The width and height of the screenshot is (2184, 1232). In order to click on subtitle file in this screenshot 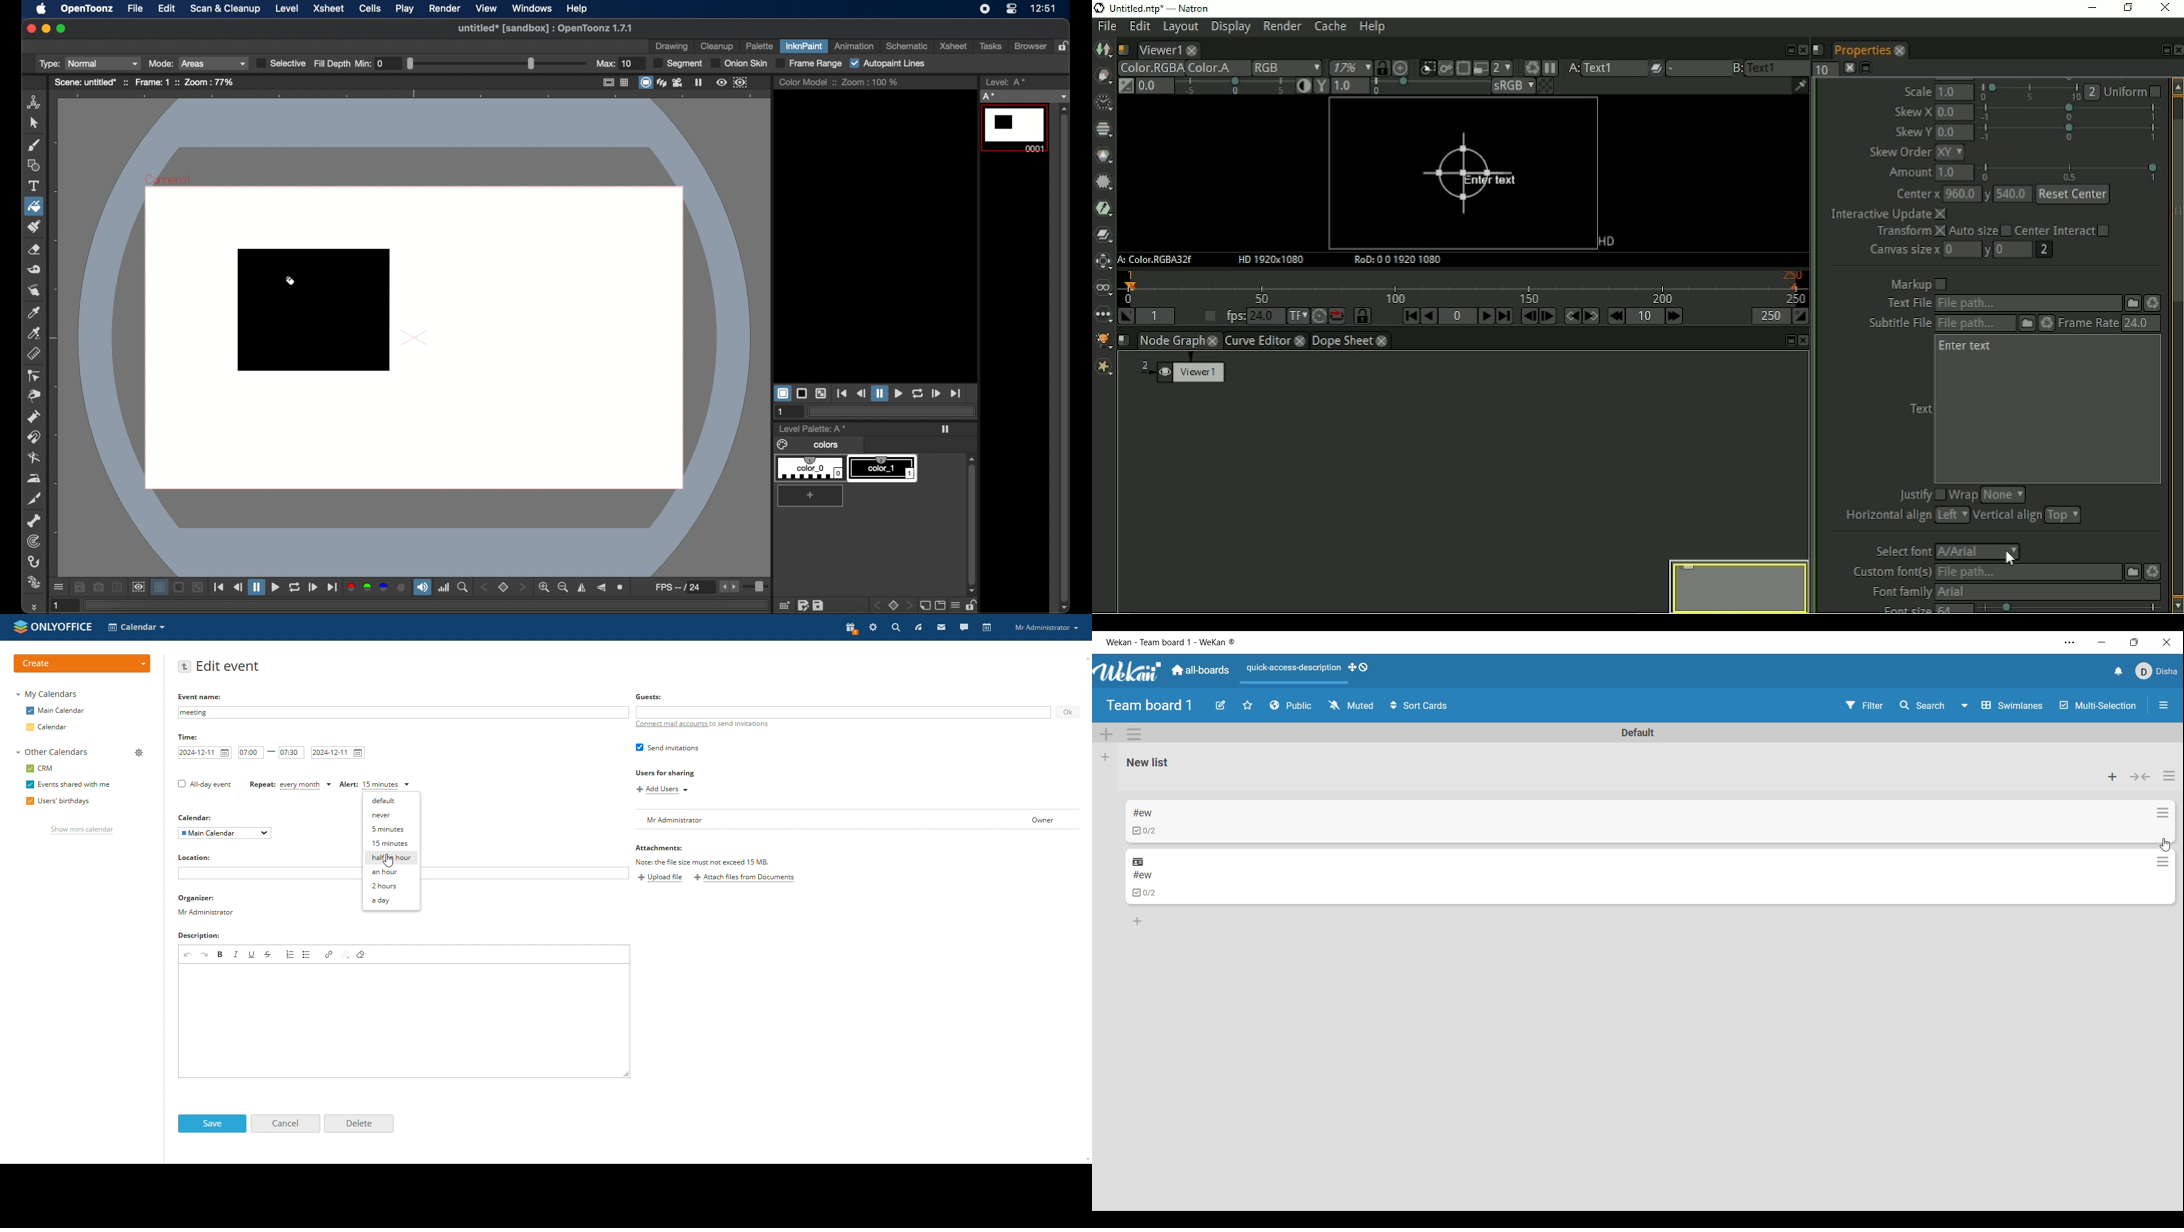, I will do `click(1900, 324)`.